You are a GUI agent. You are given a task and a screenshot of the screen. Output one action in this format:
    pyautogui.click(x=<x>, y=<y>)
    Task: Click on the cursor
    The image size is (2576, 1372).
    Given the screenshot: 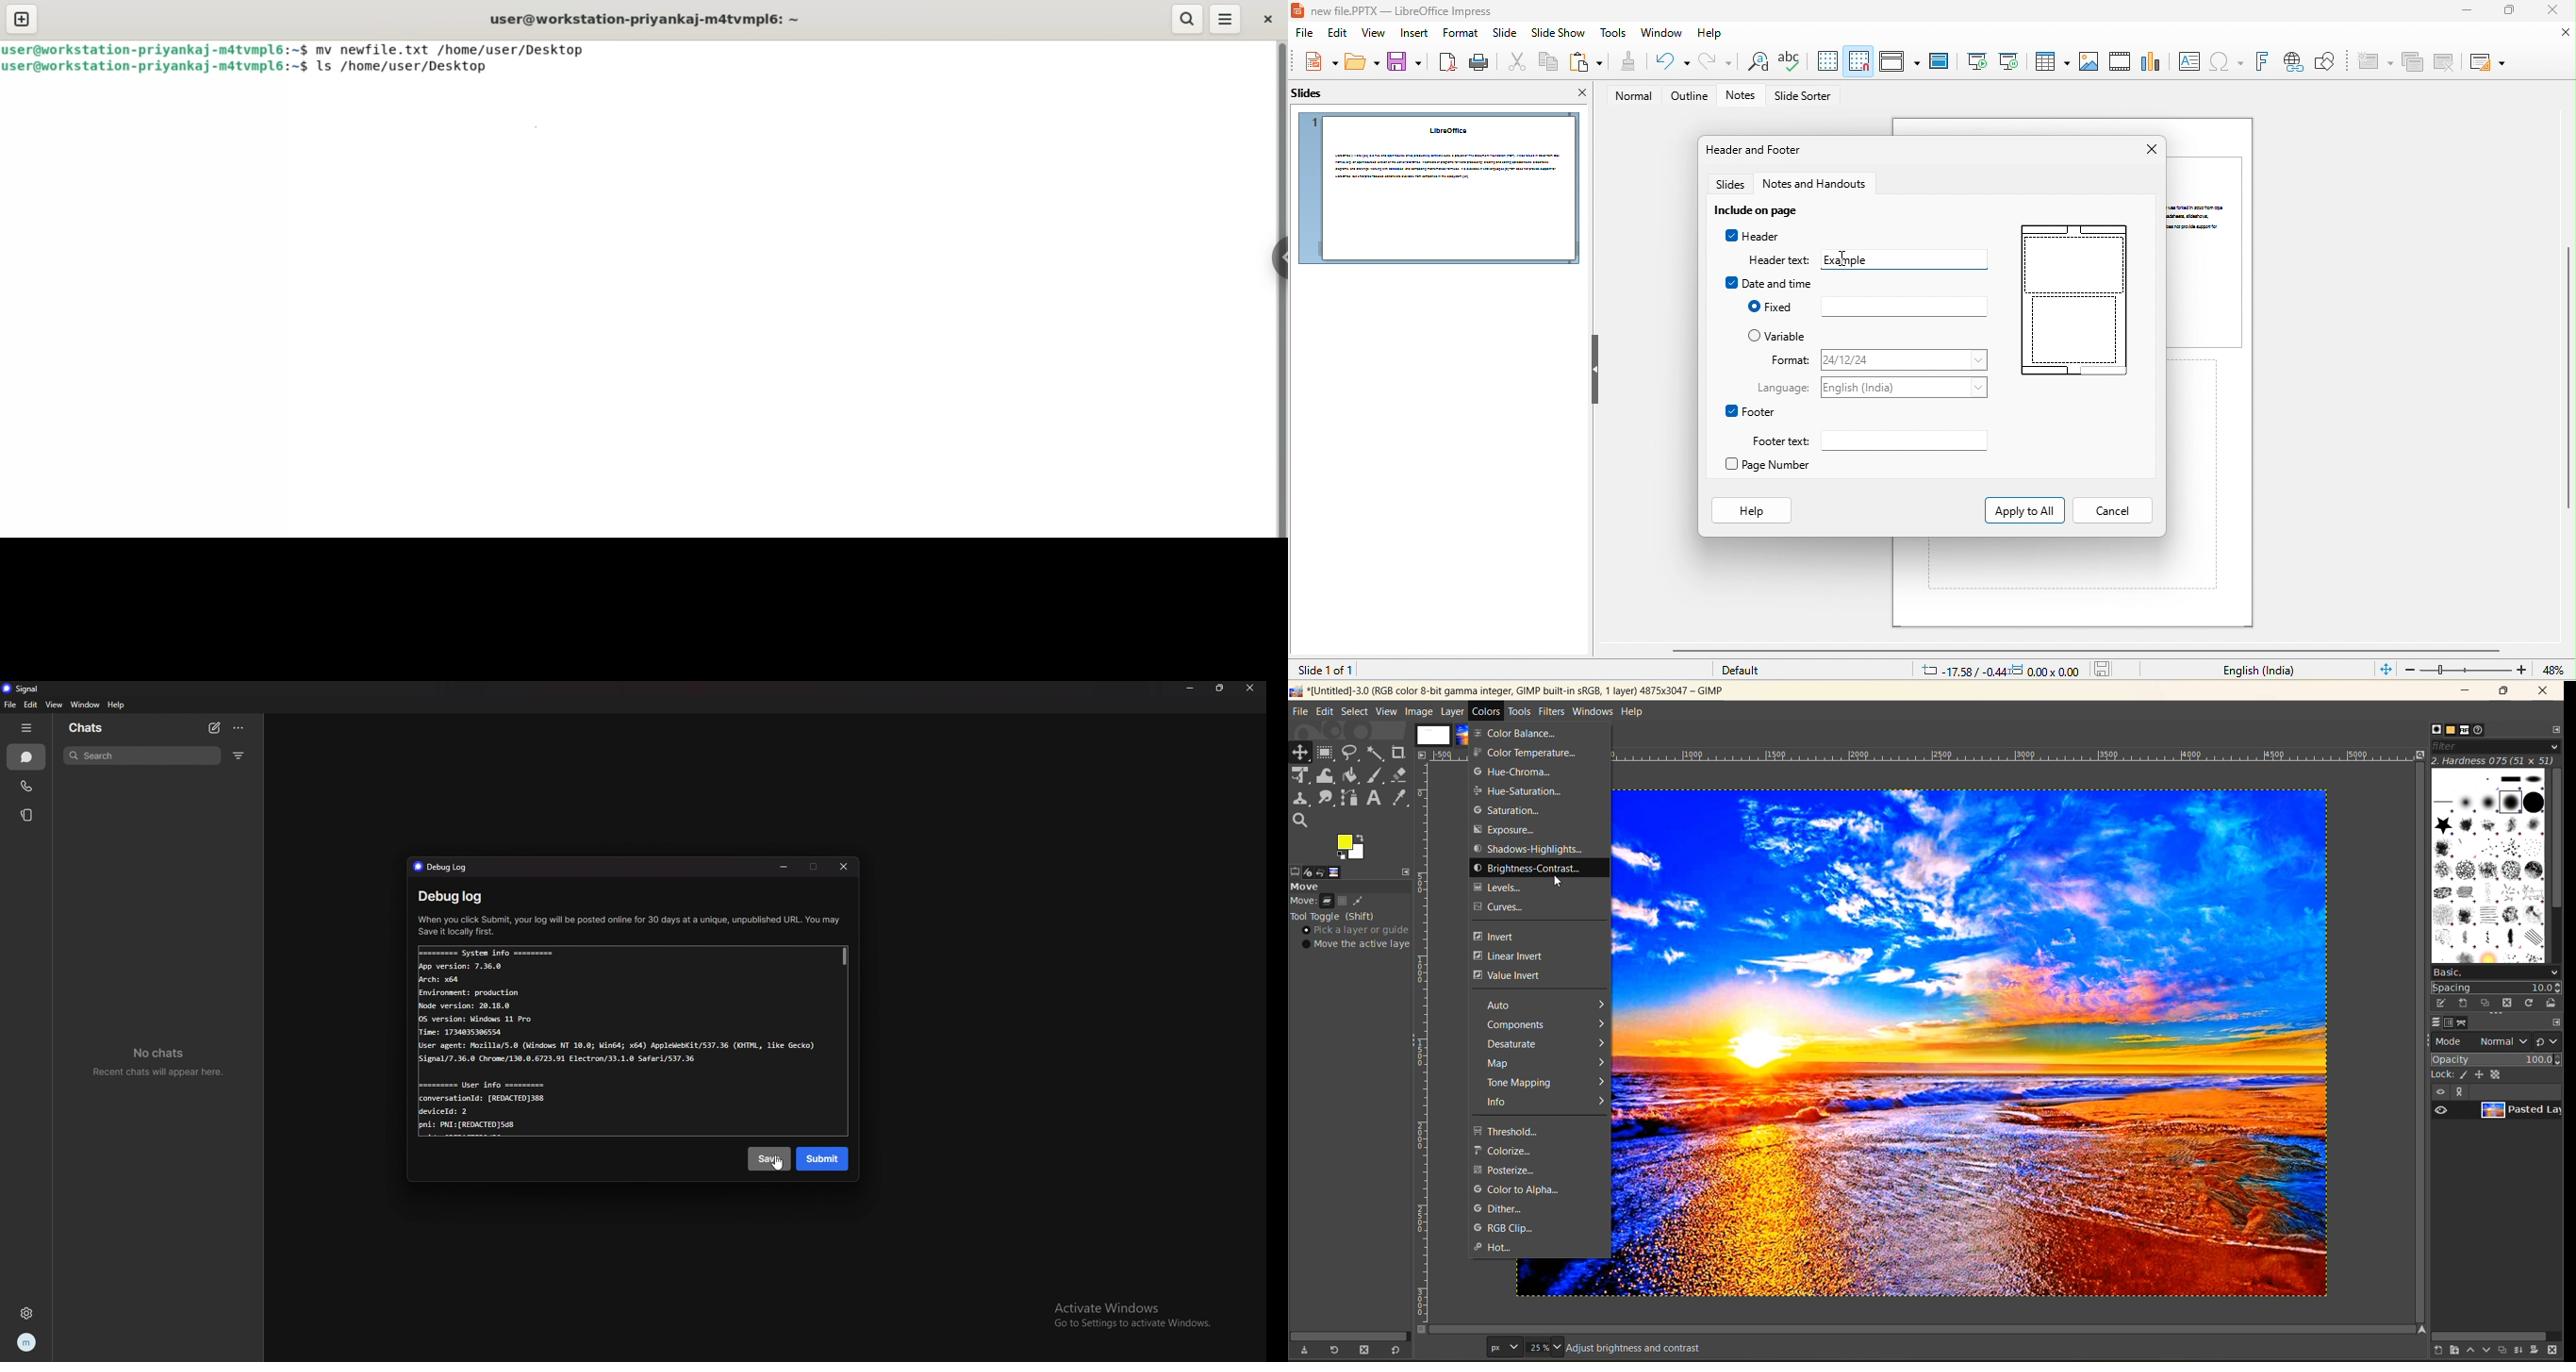 What is the action you would take?
    pyautogui.click(x=1561, y=882)
    